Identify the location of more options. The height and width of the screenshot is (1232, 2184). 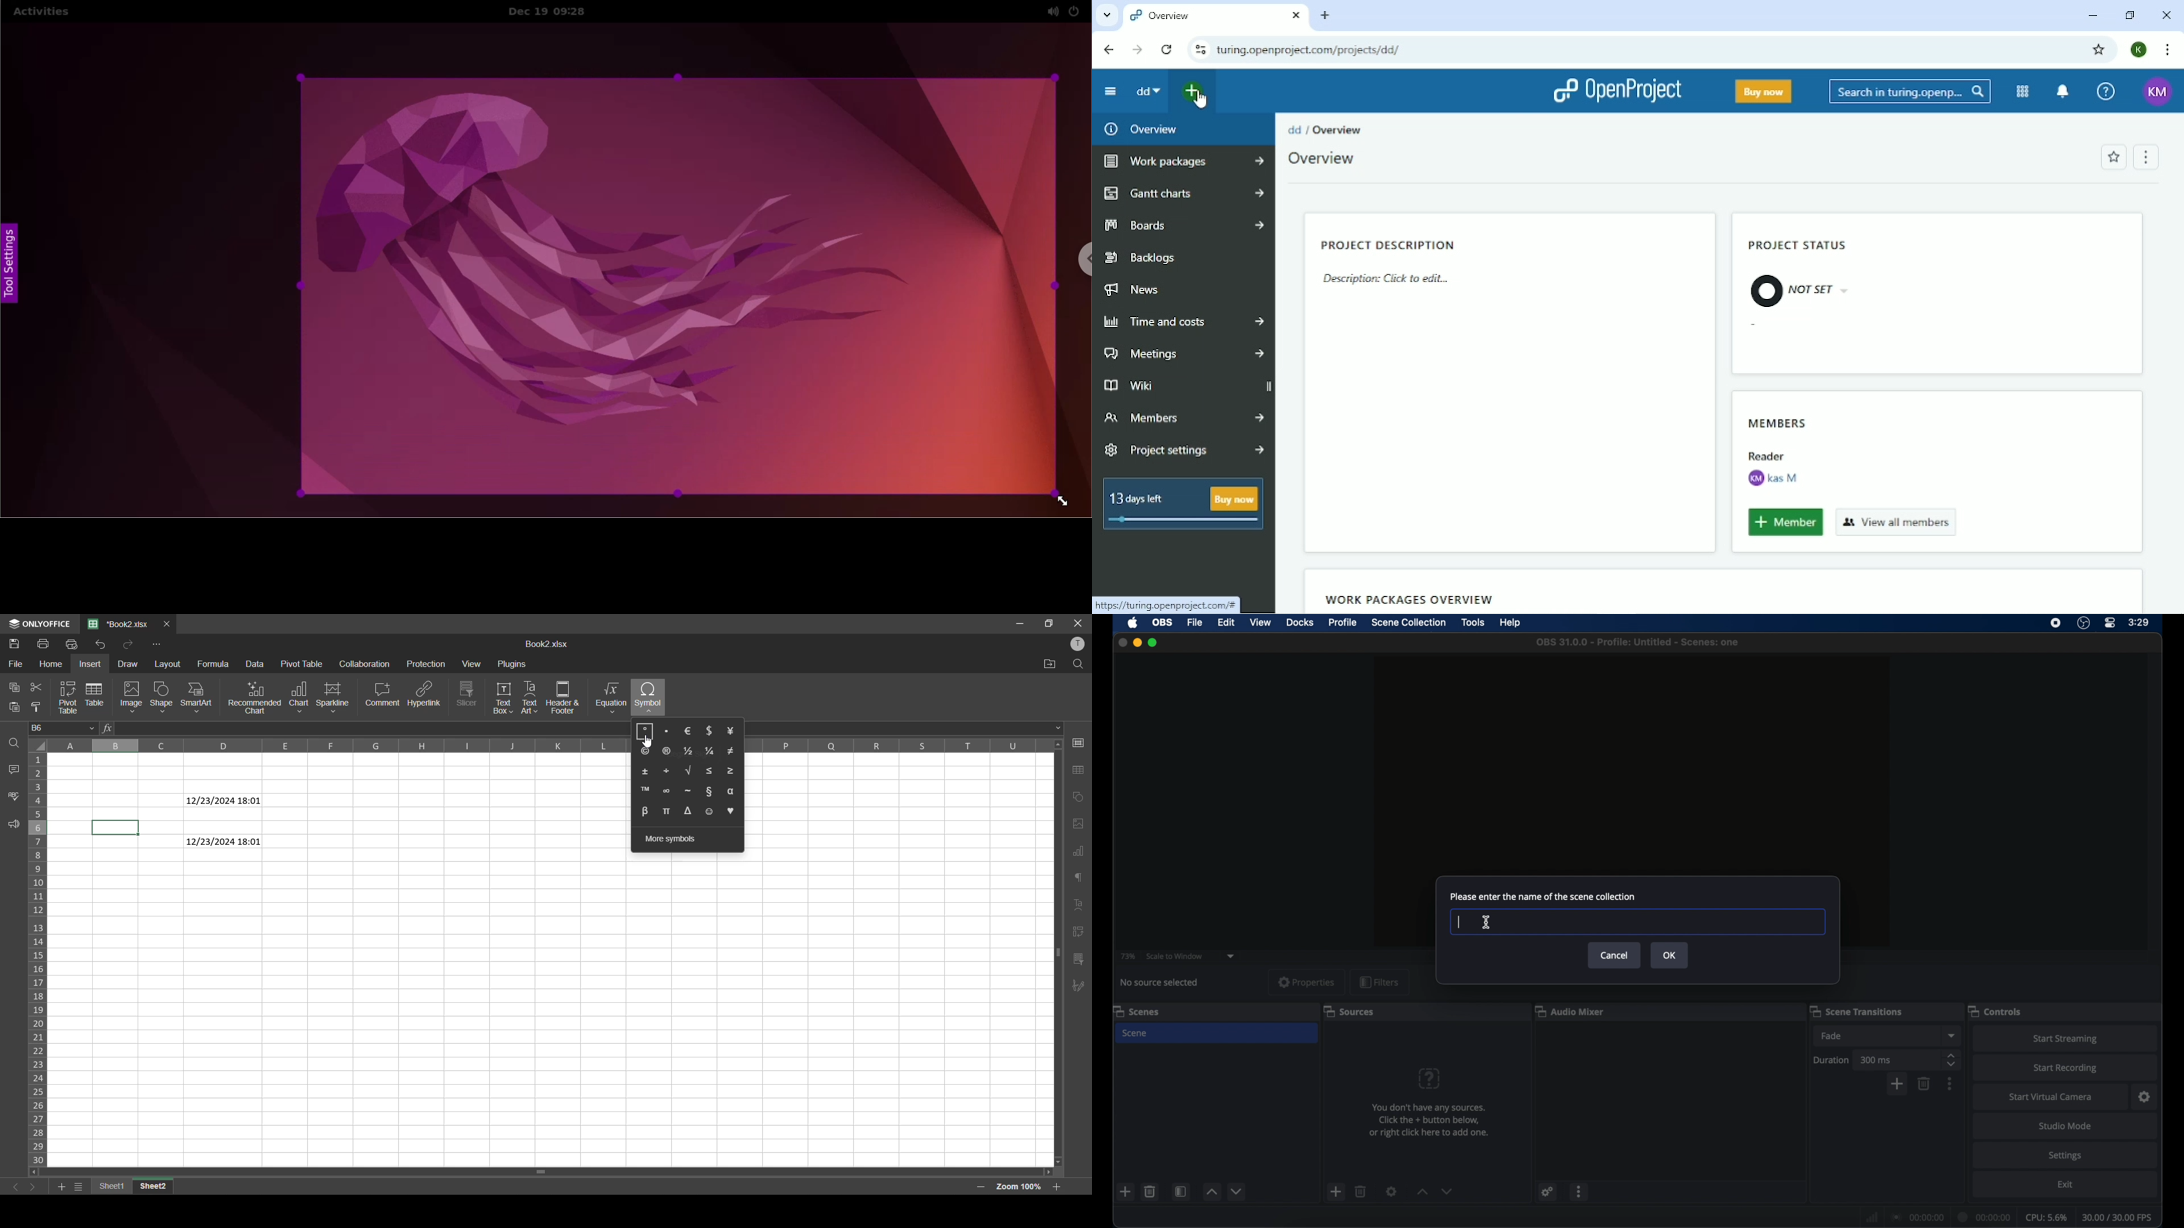
(1580, 1191).